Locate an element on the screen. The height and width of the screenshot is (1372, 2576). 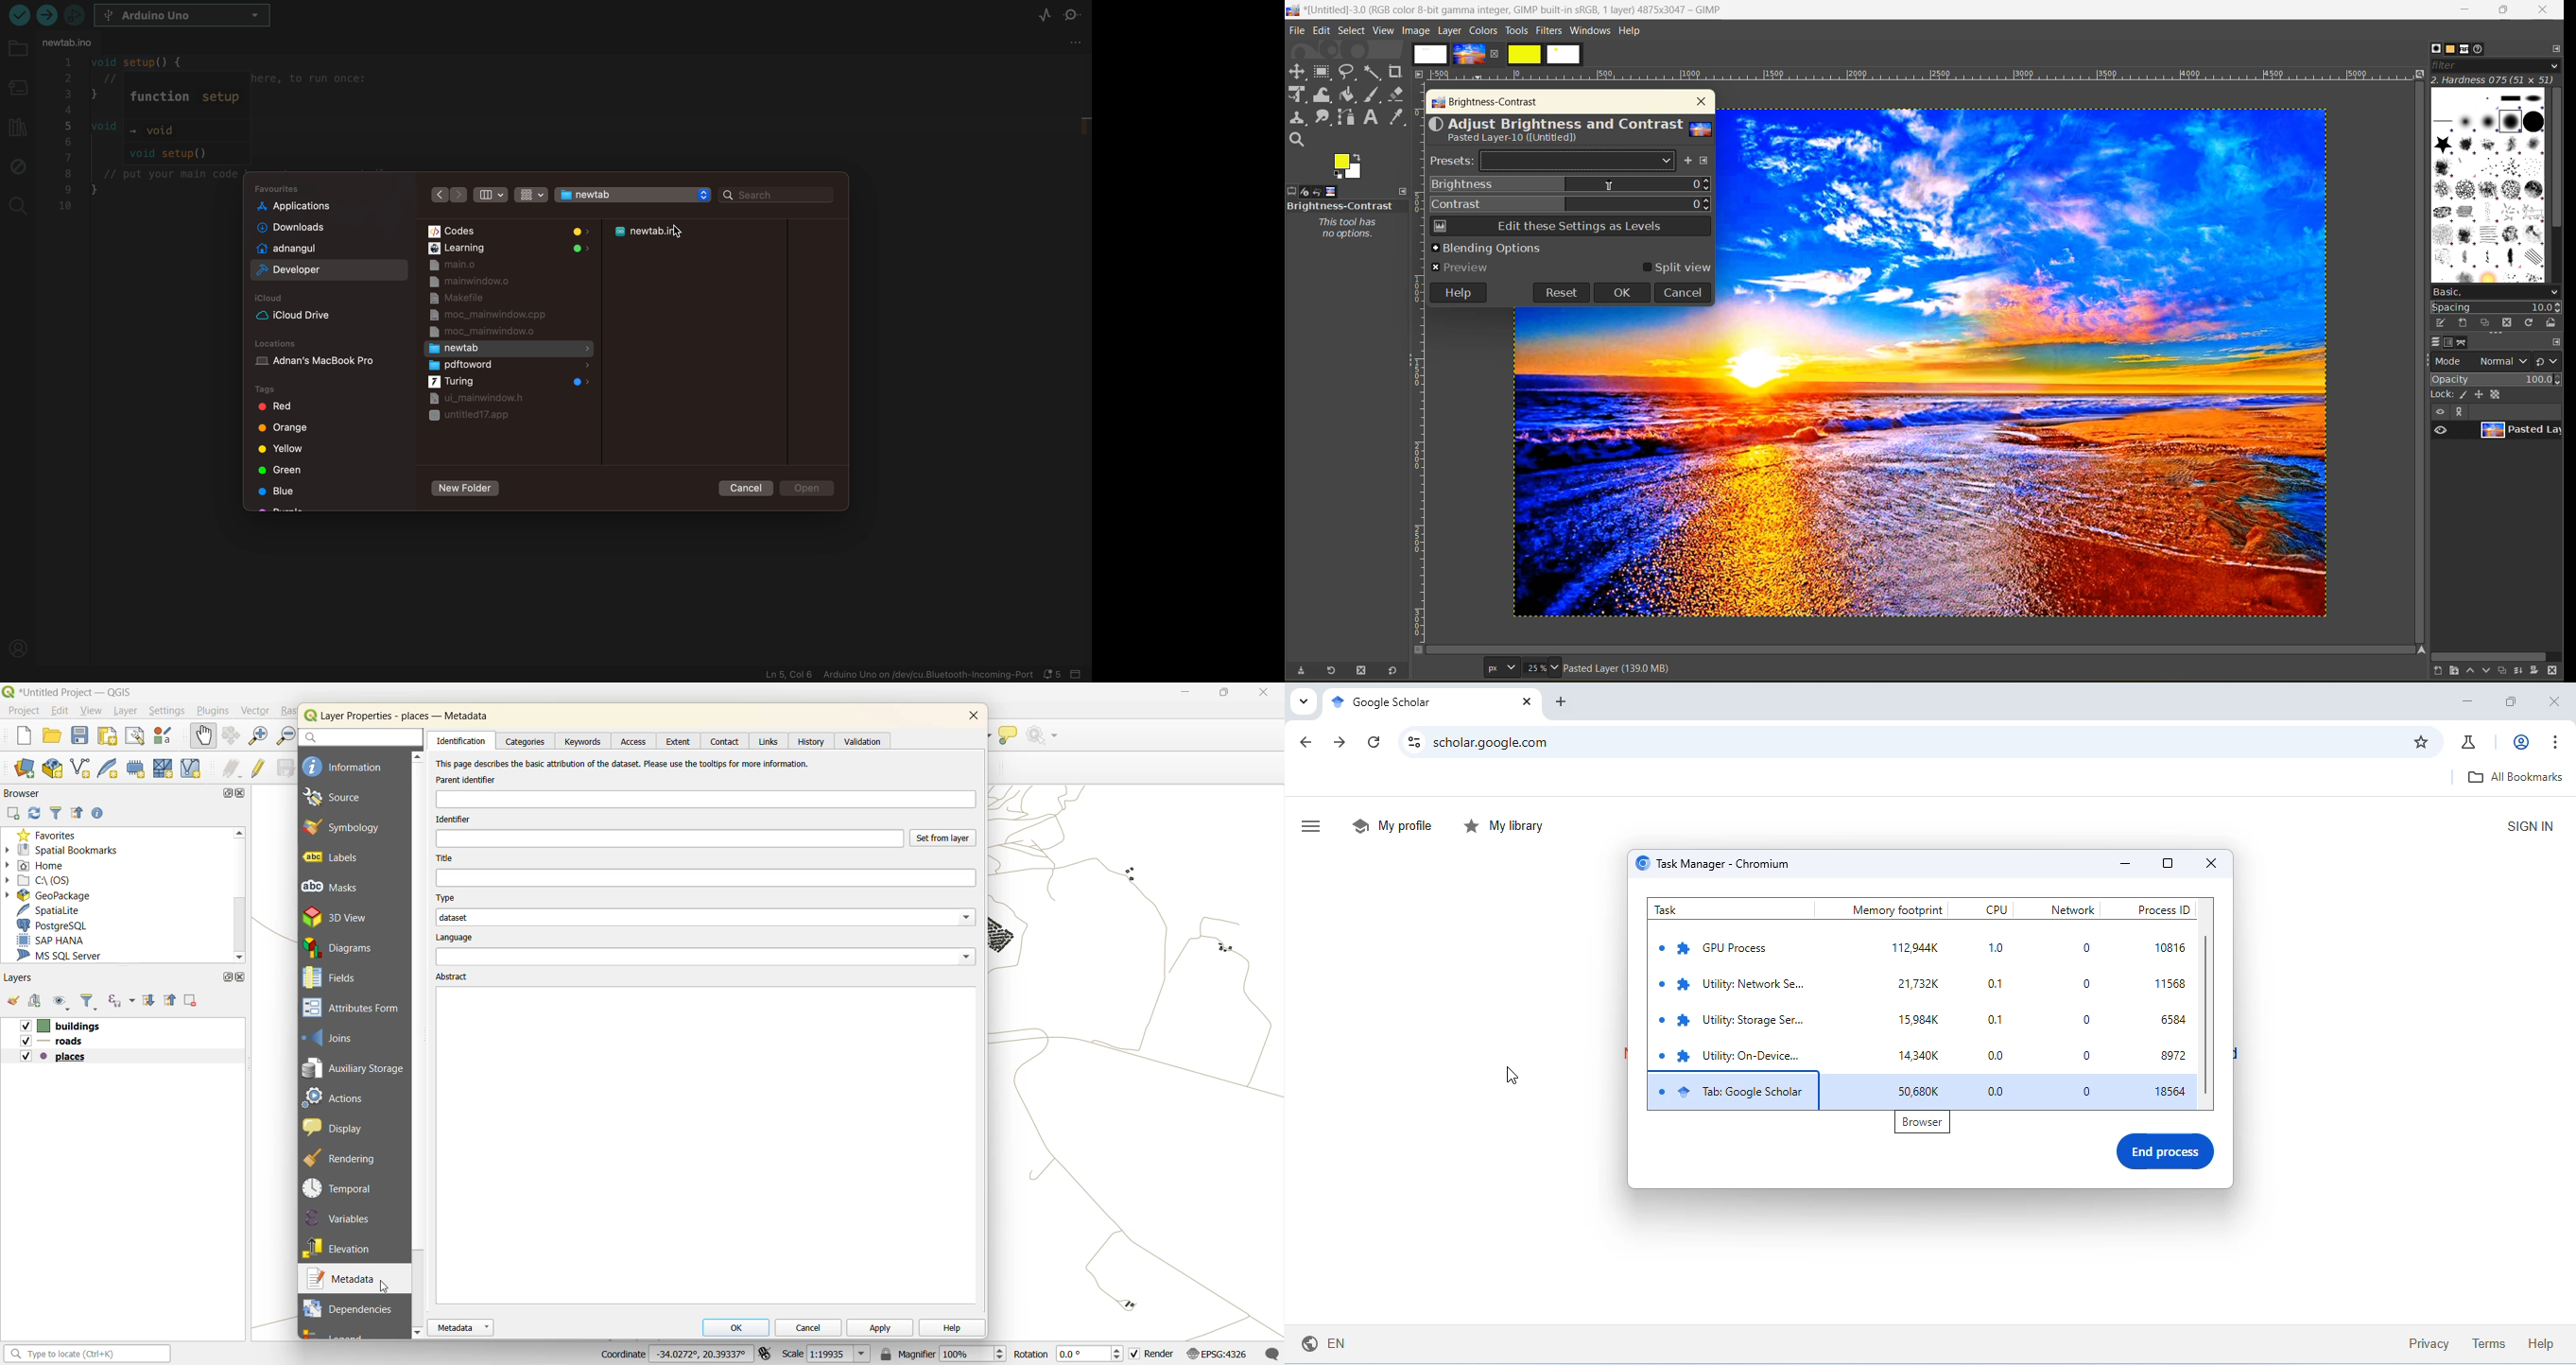
10816 is located at coordinates (2172, 948).